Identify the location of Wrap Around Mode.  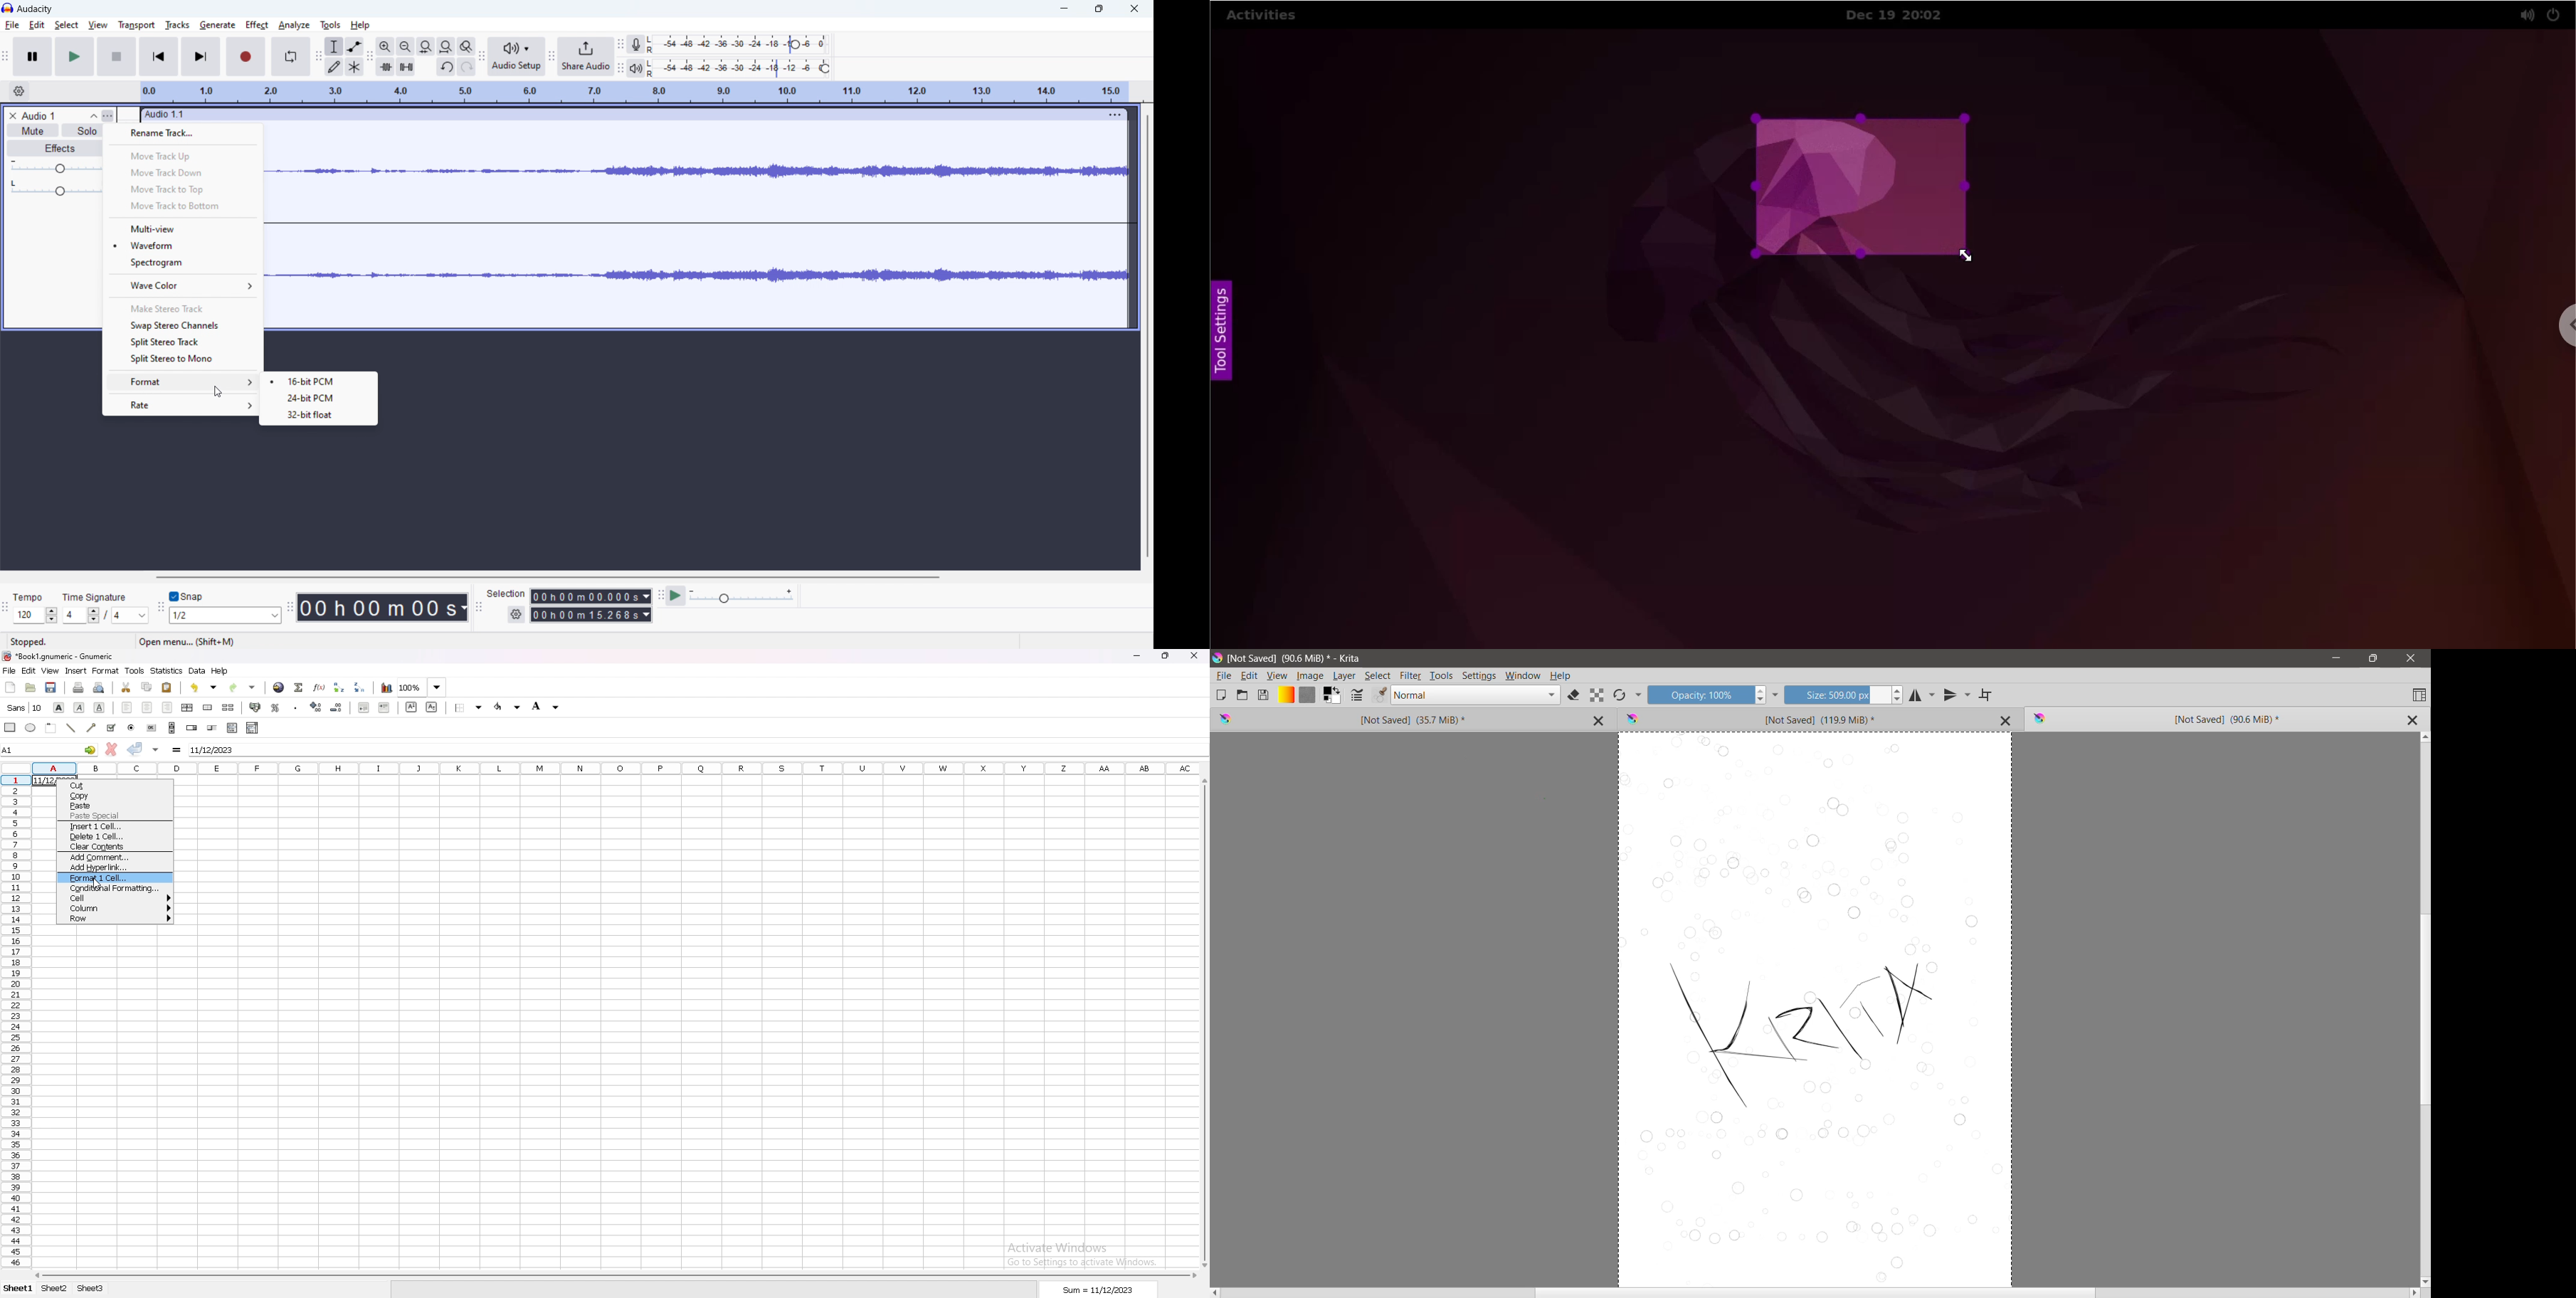
(1987, 695).